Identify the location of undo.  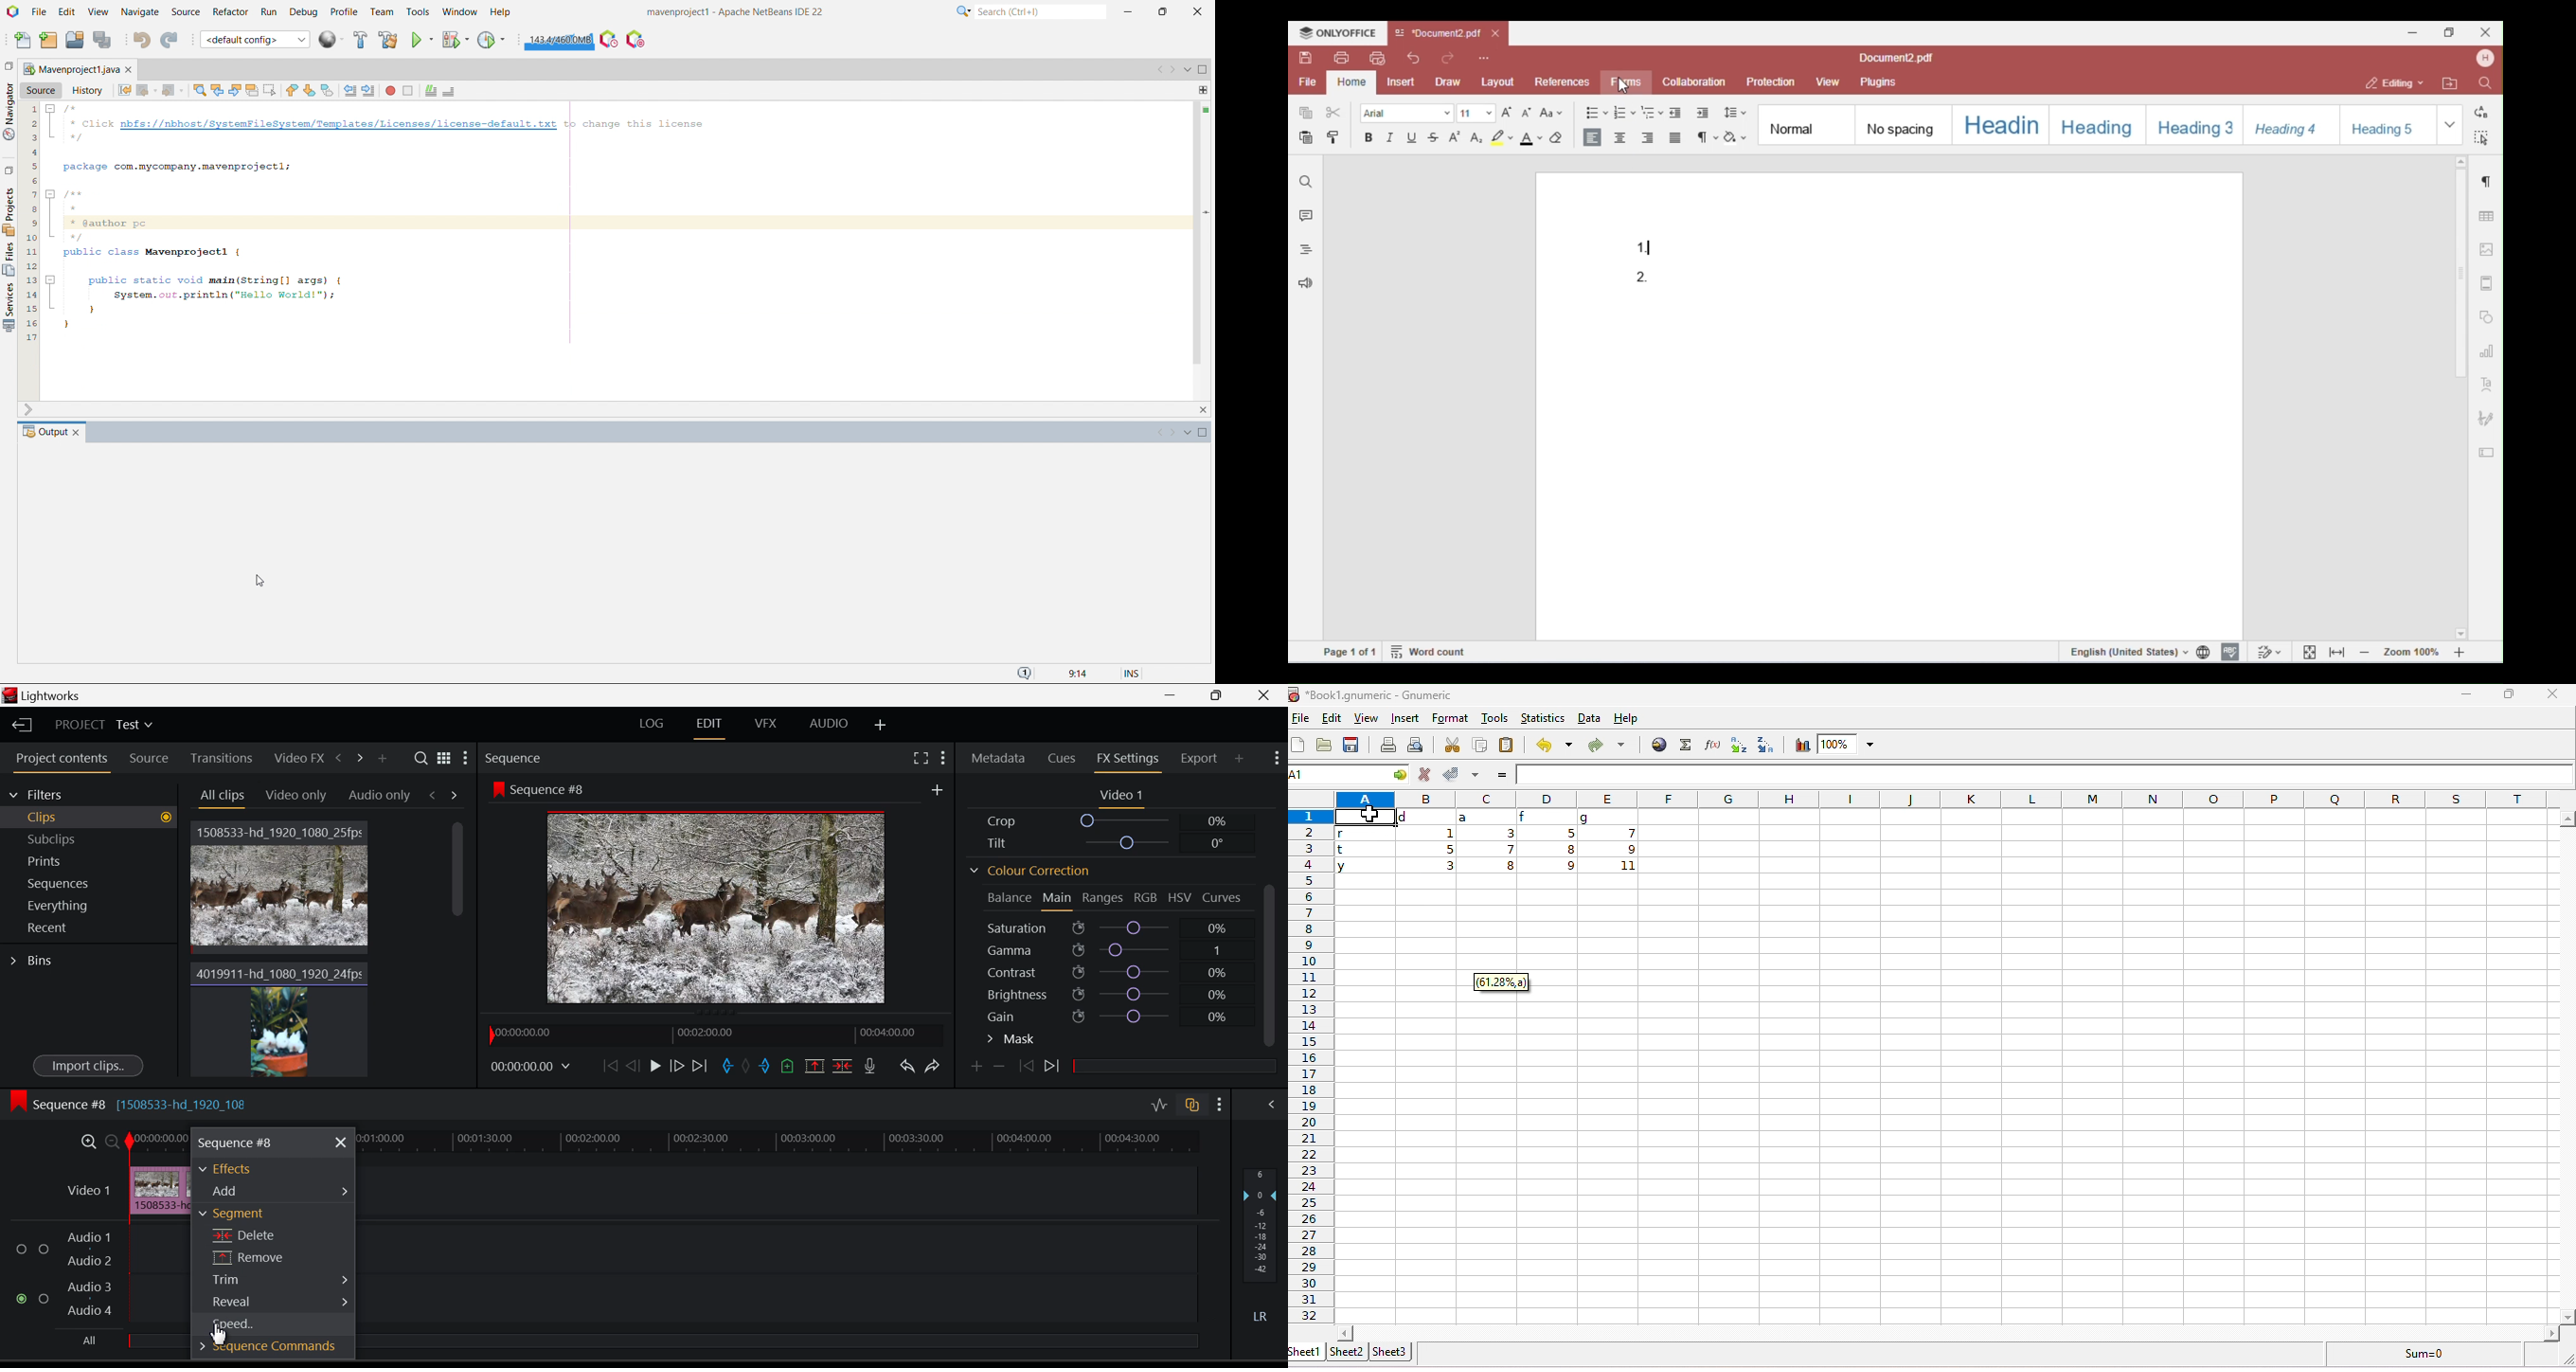
(1551, 746).